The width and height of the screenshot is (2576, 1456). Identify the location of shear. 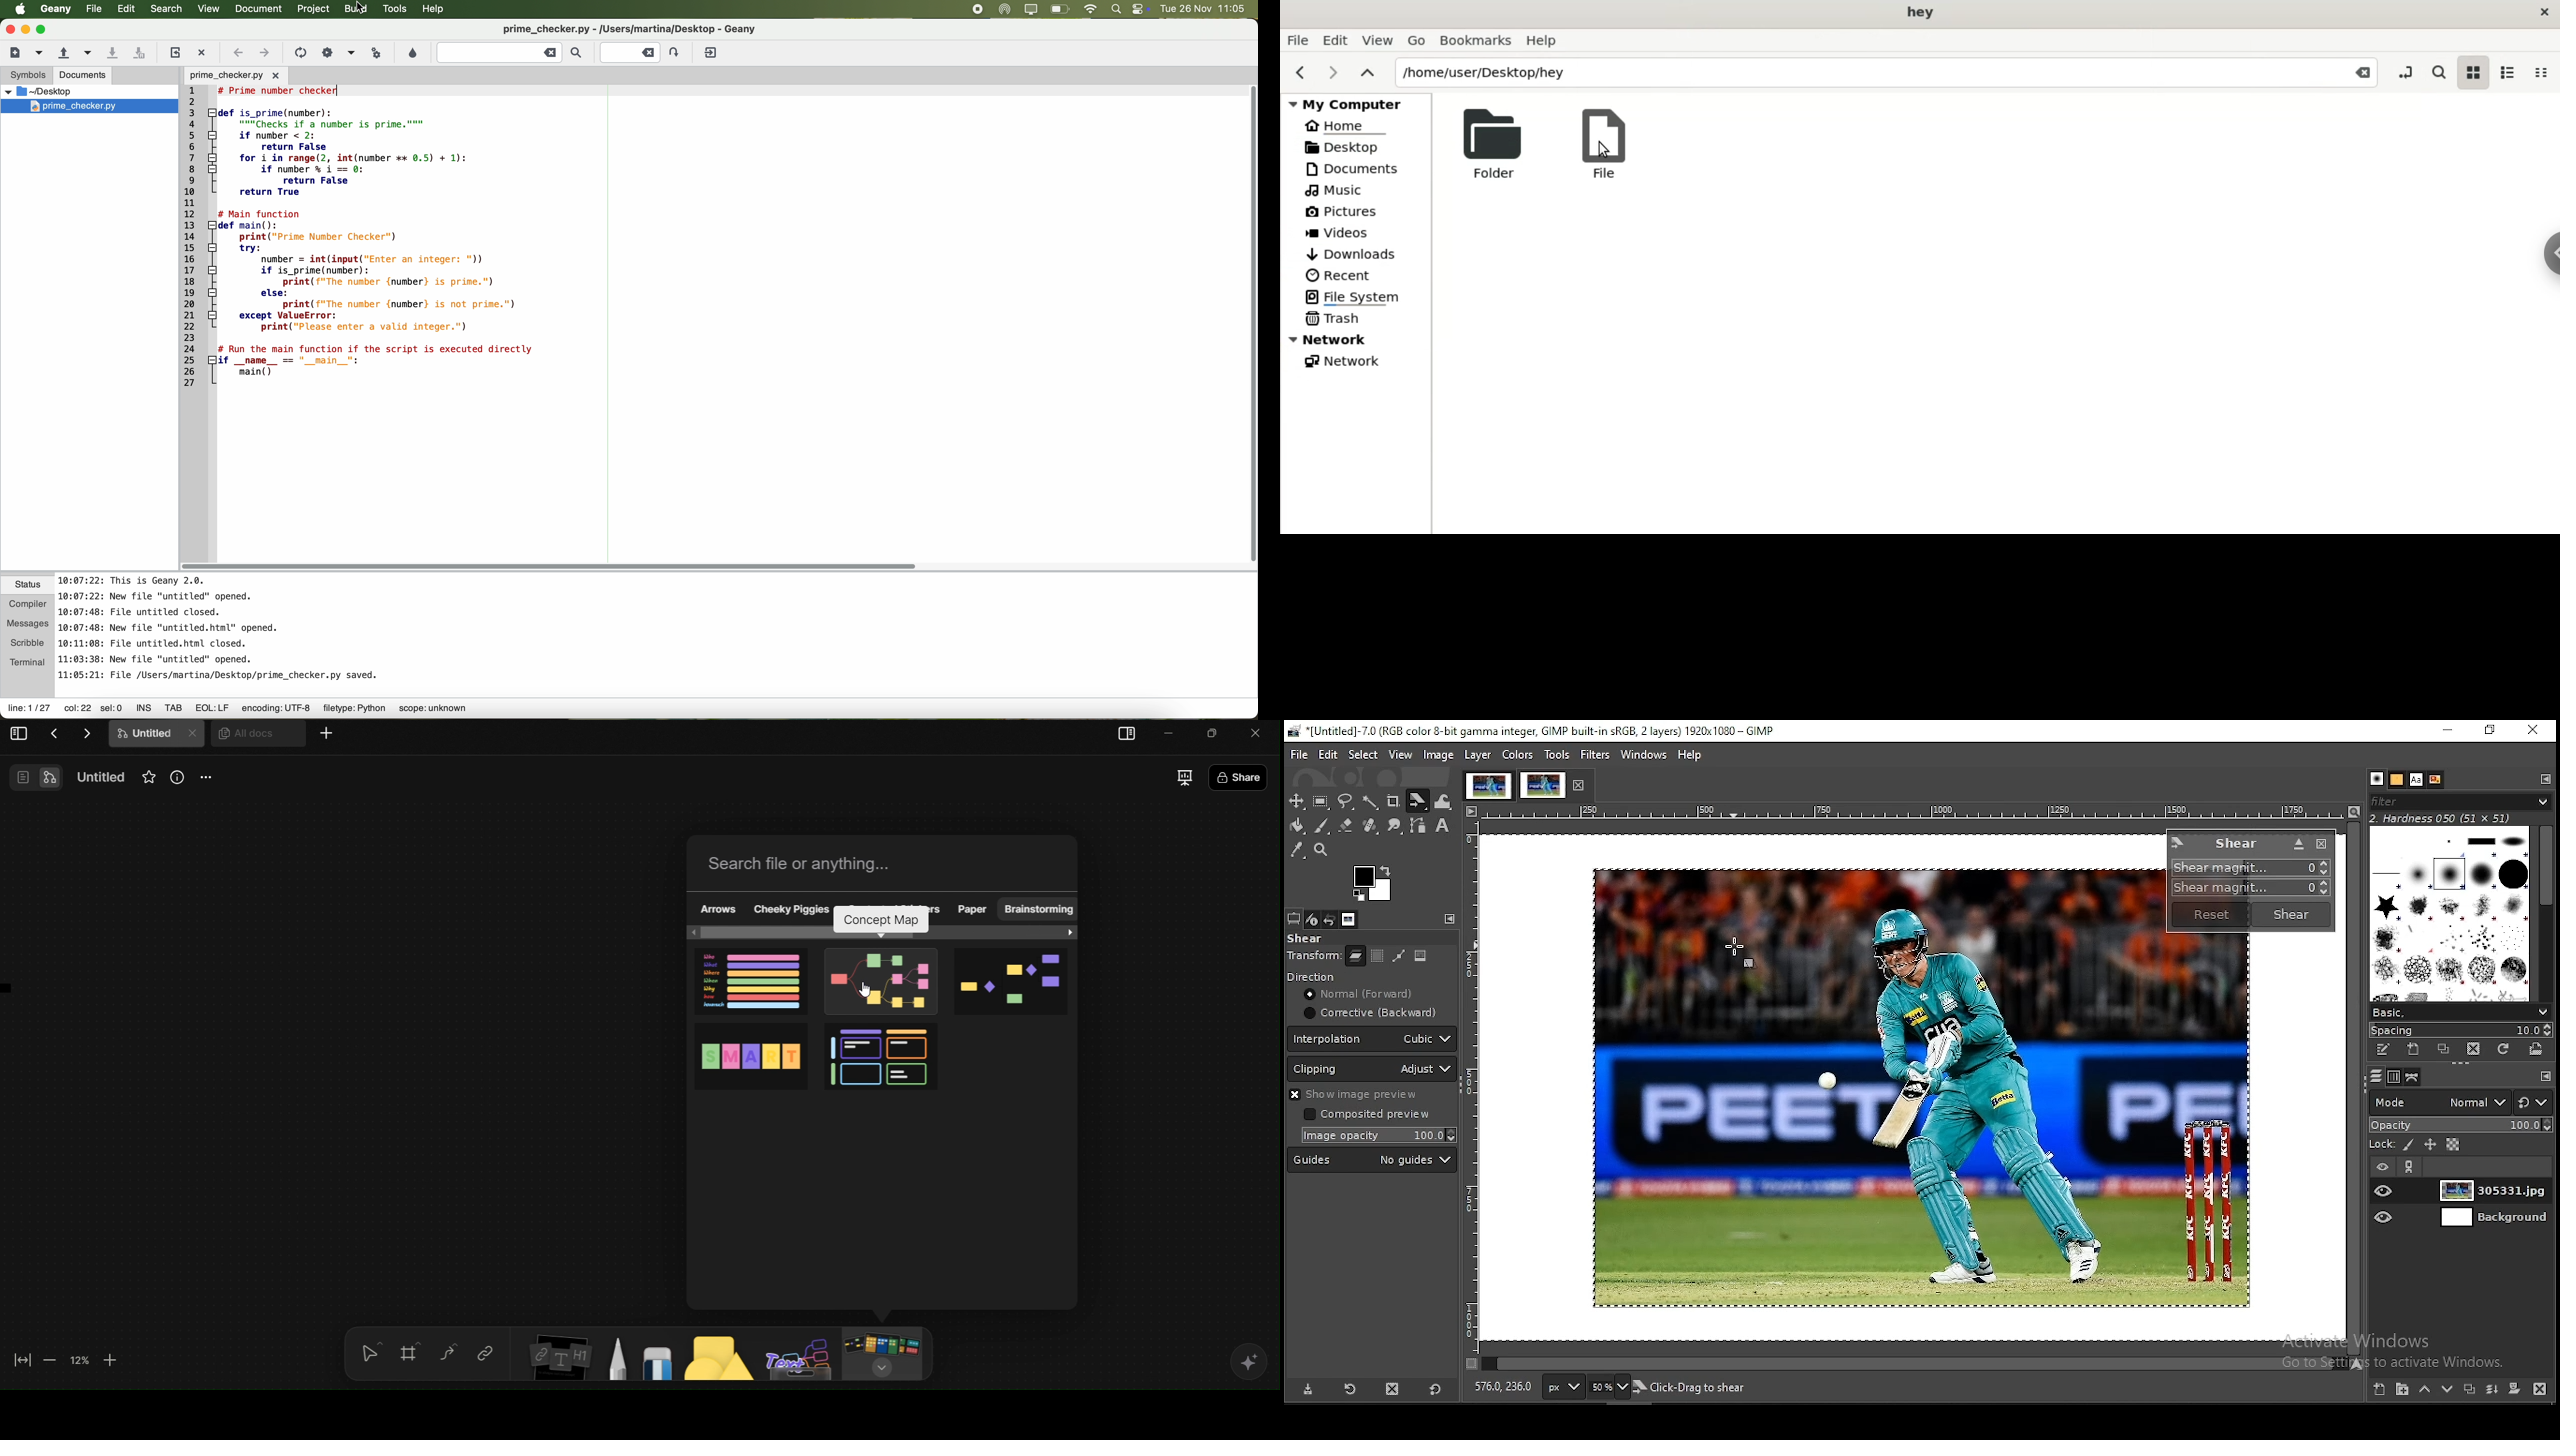
(2236, 843).